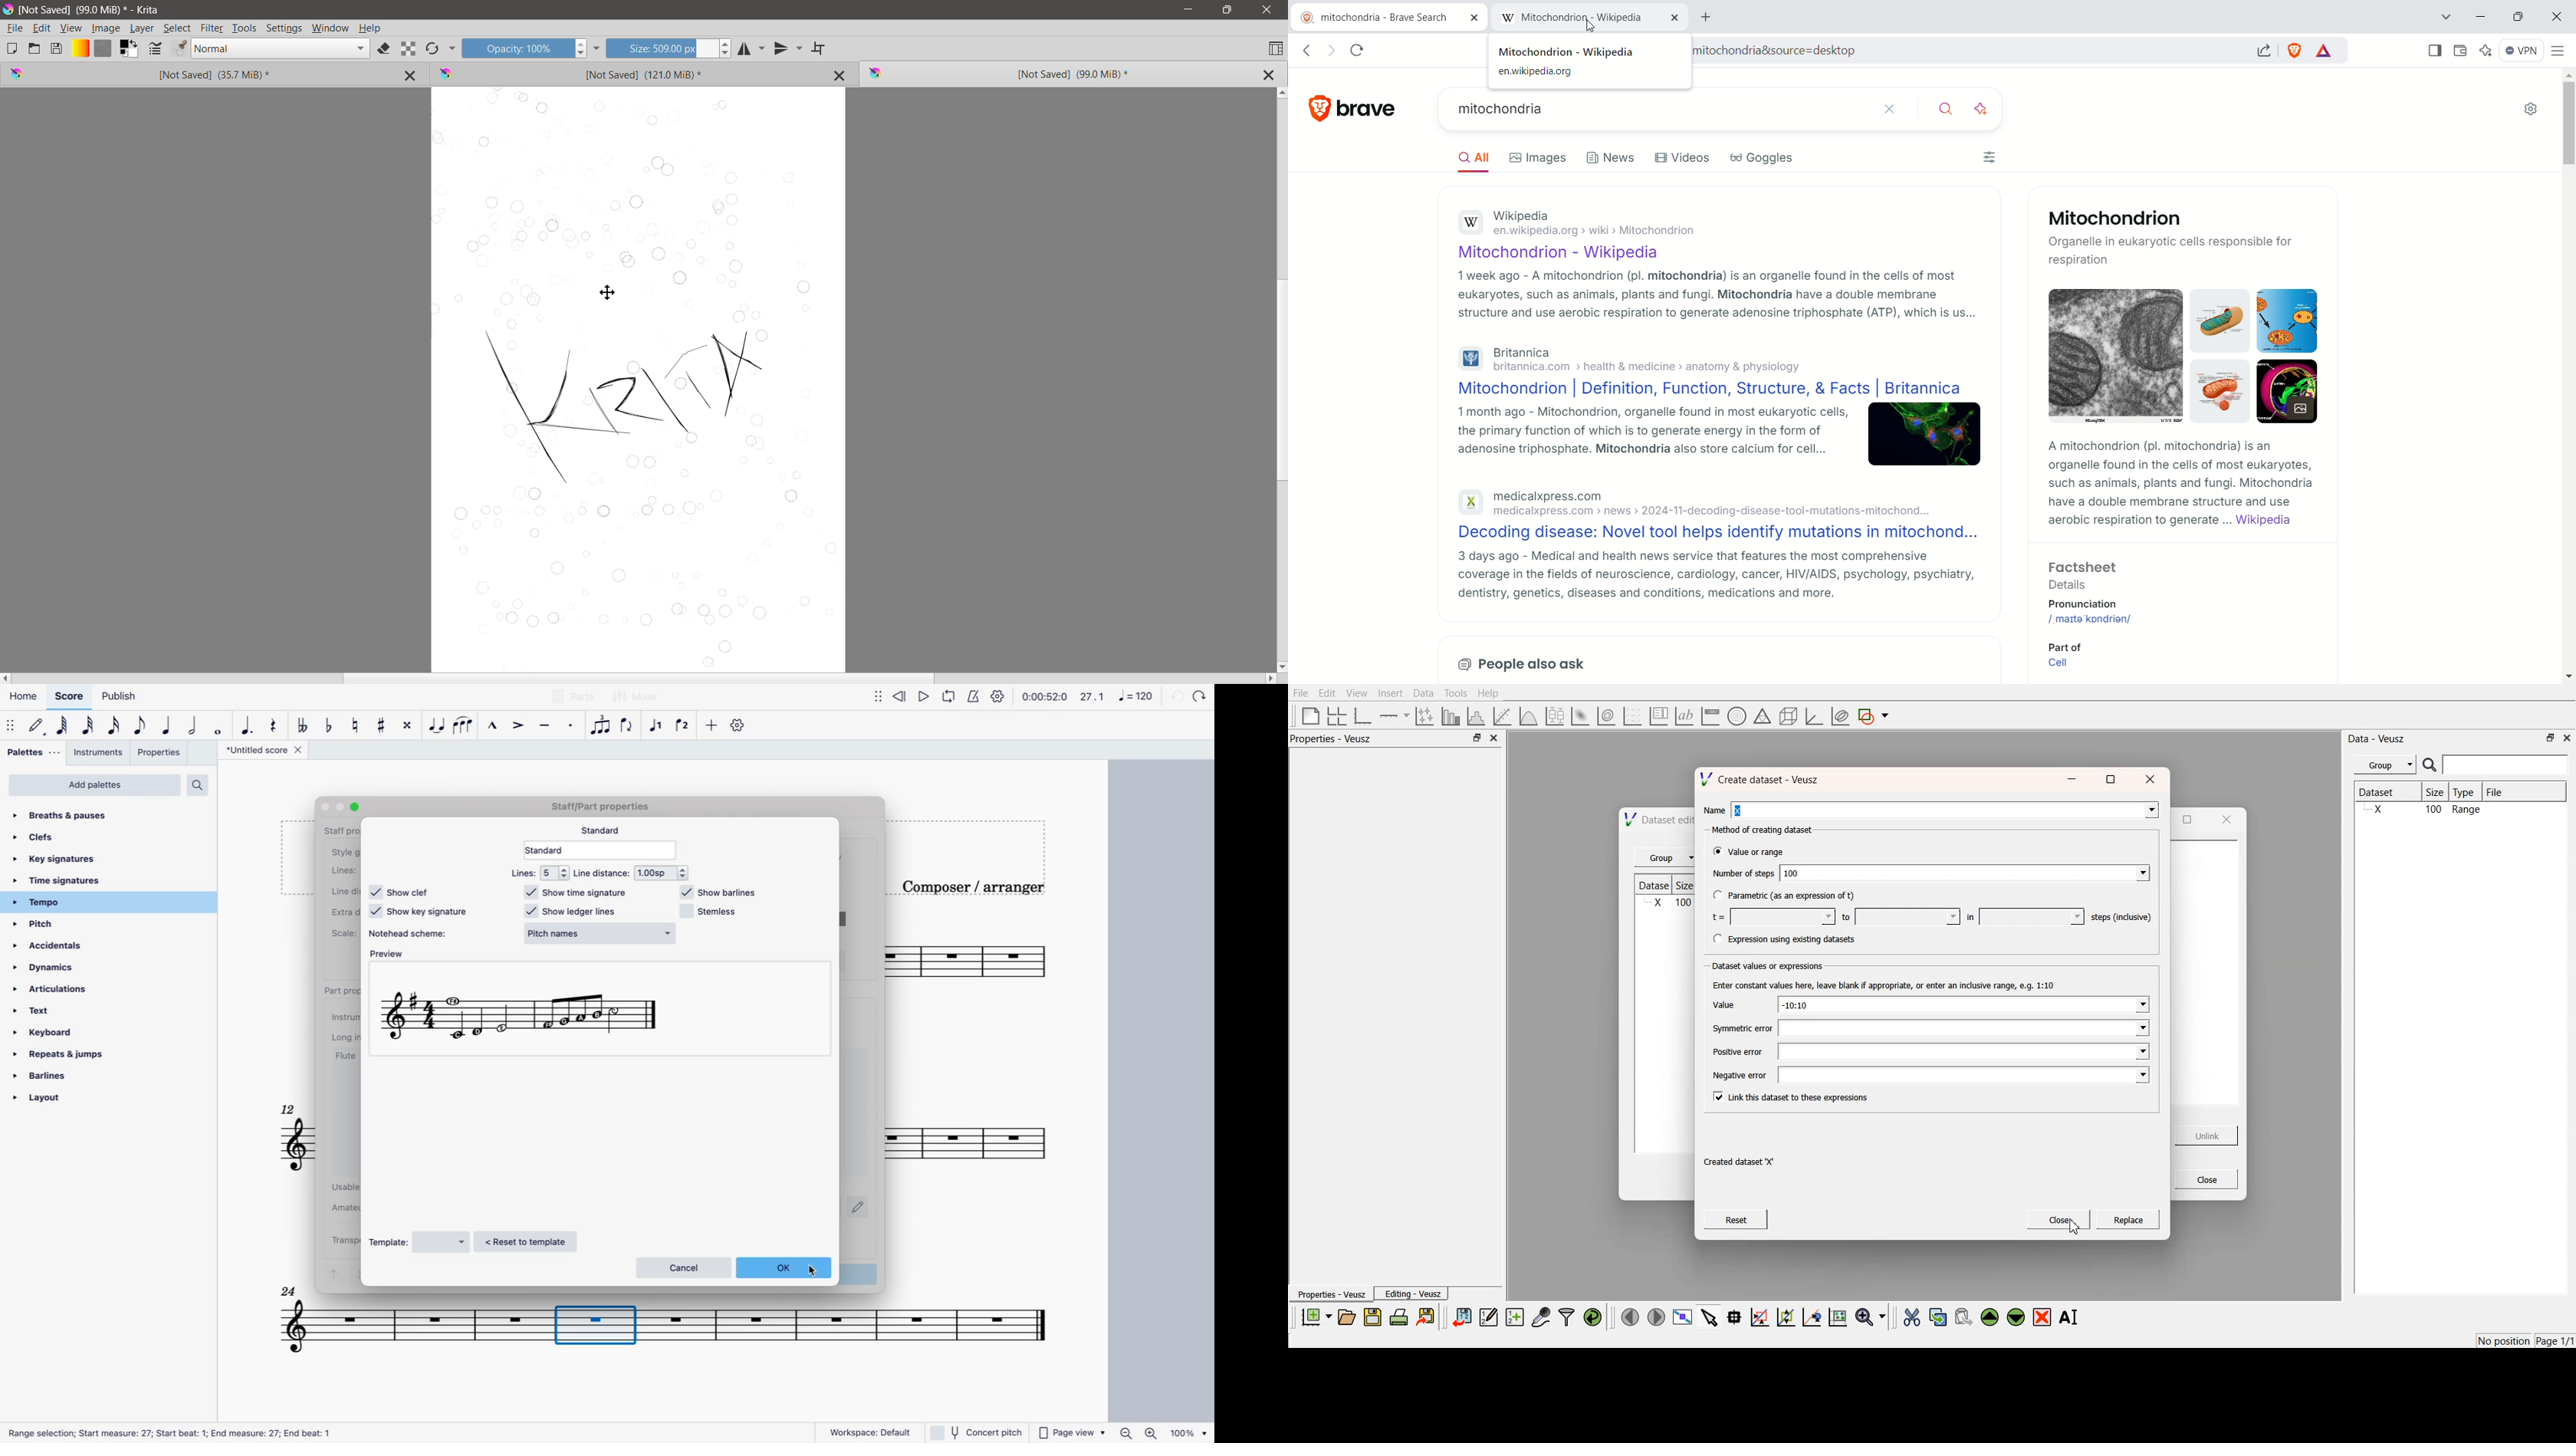  Describe the element at coordinates (435, 728) in the screenshot. I see `tie` at that location.